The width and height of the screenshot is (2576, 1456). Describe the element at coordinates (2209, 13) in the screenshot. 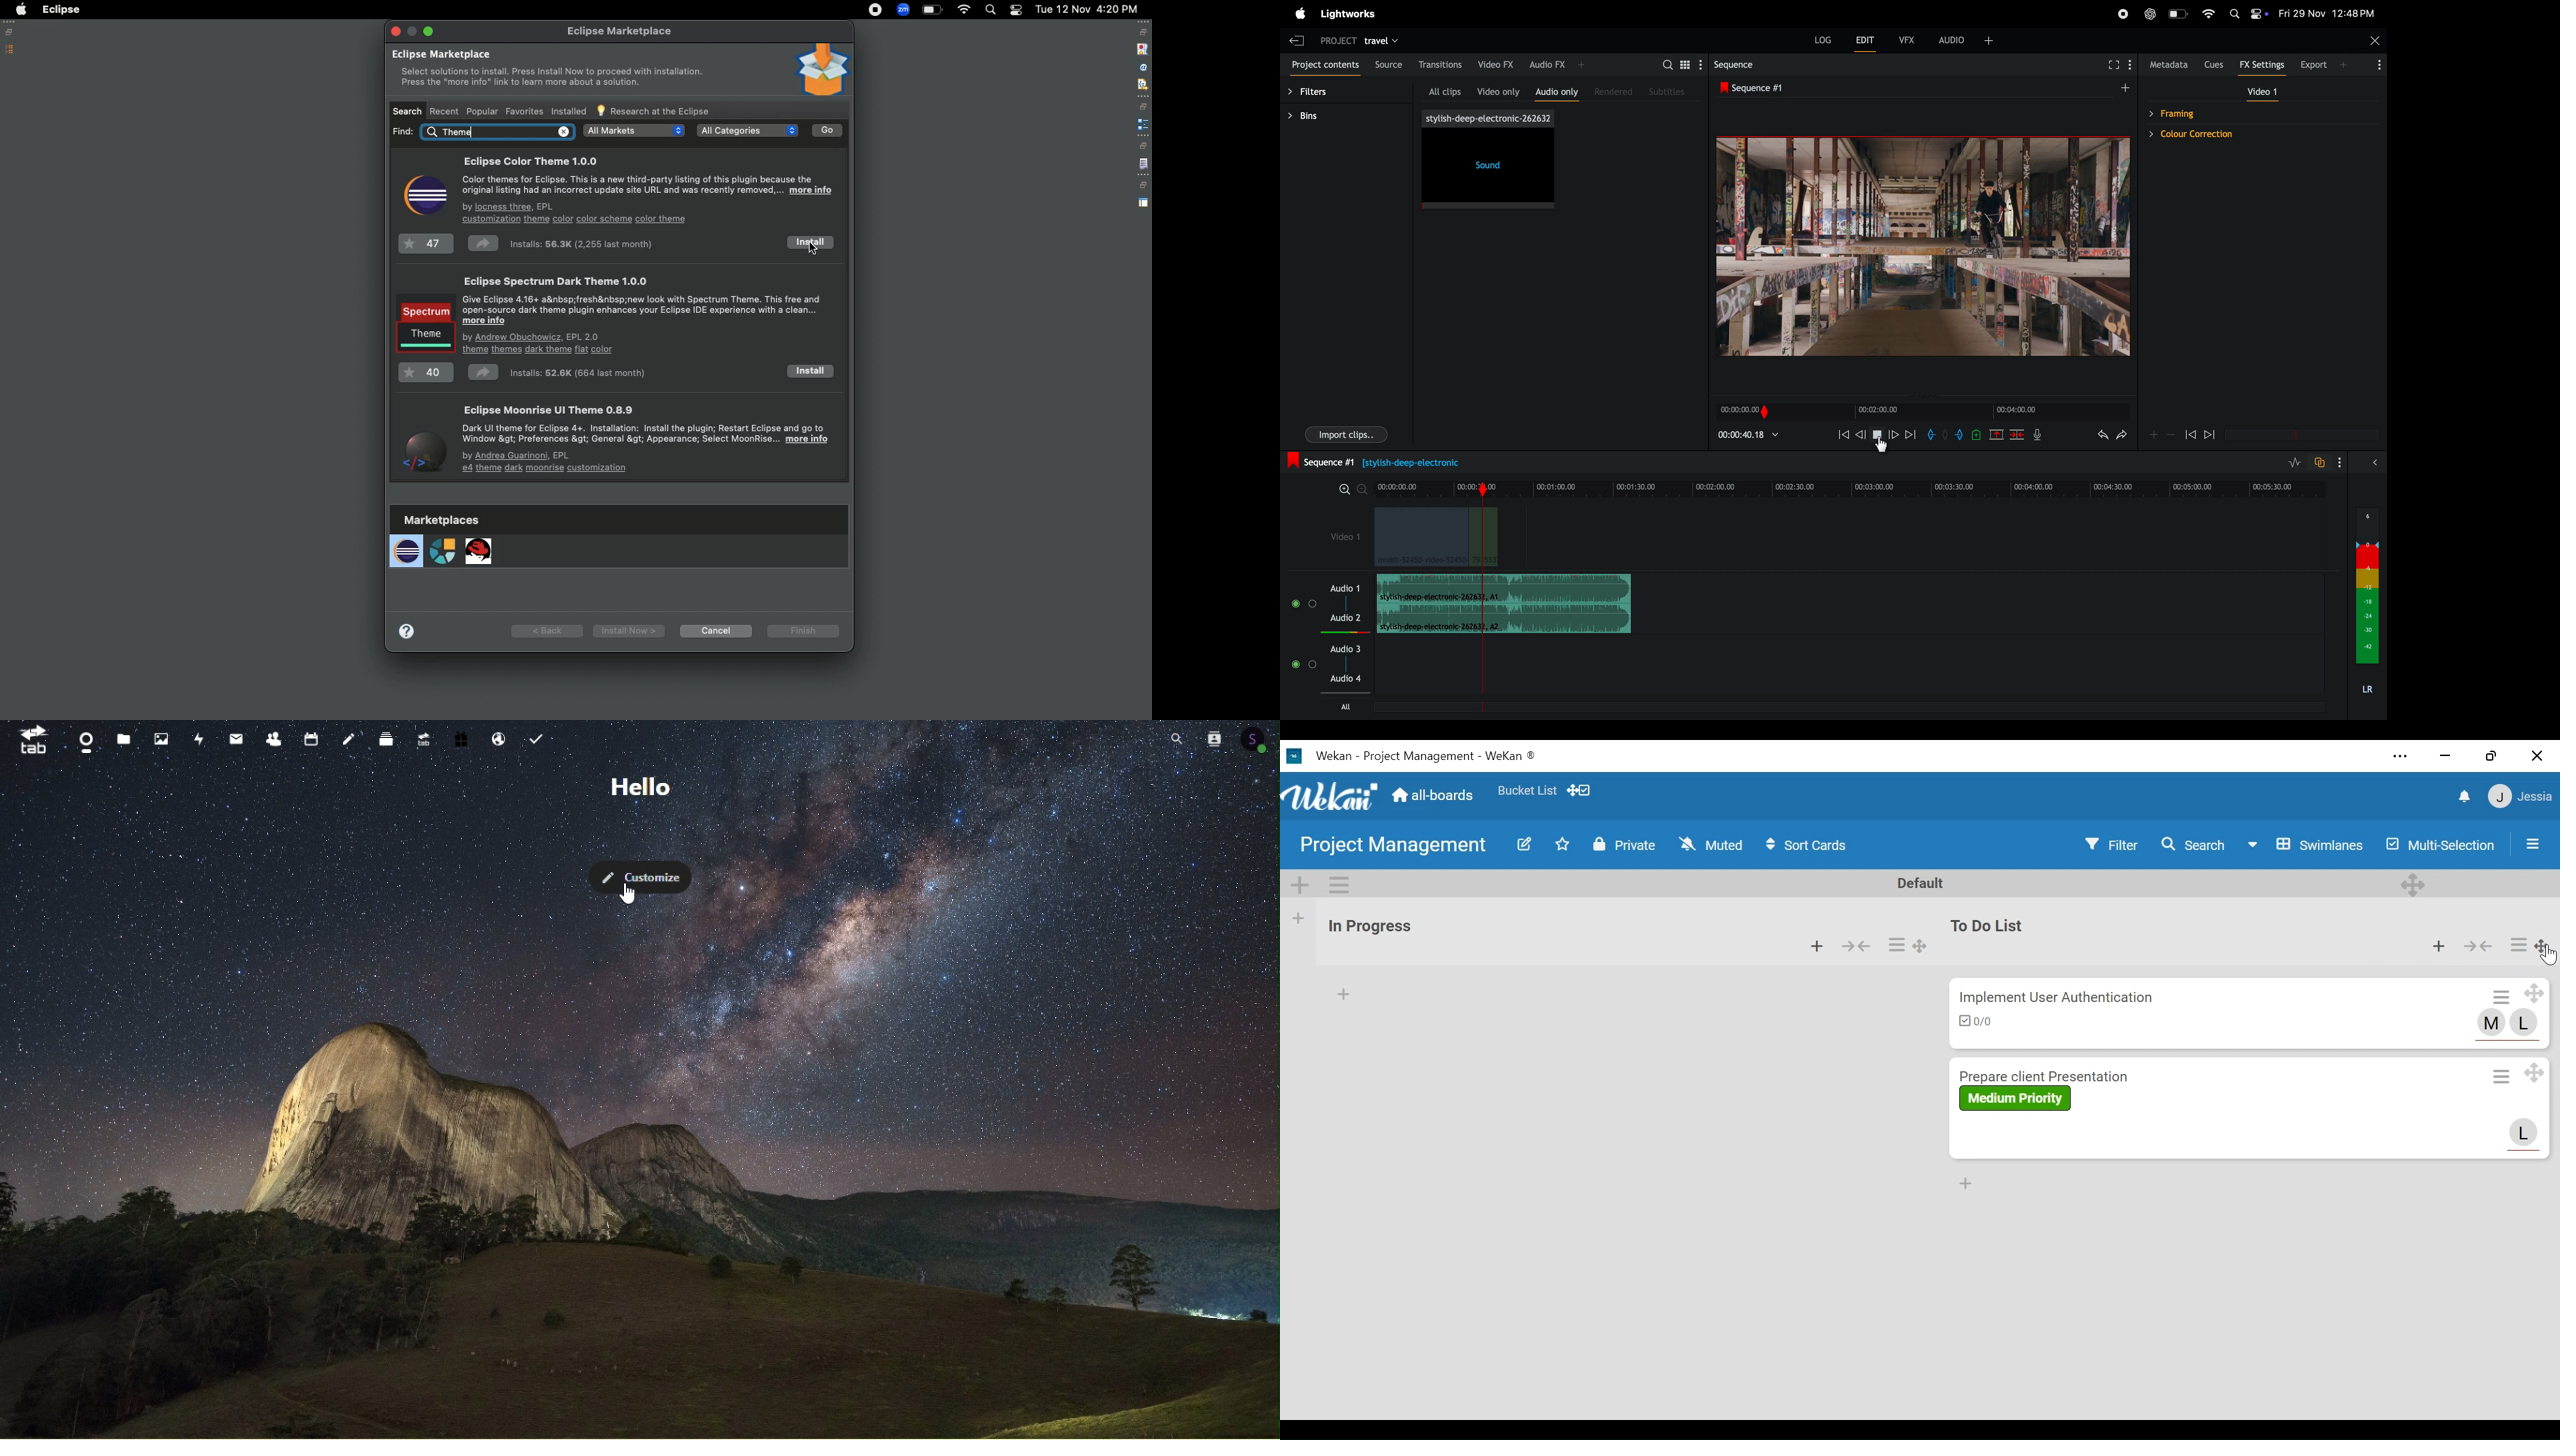

I see `wifi` at that location.